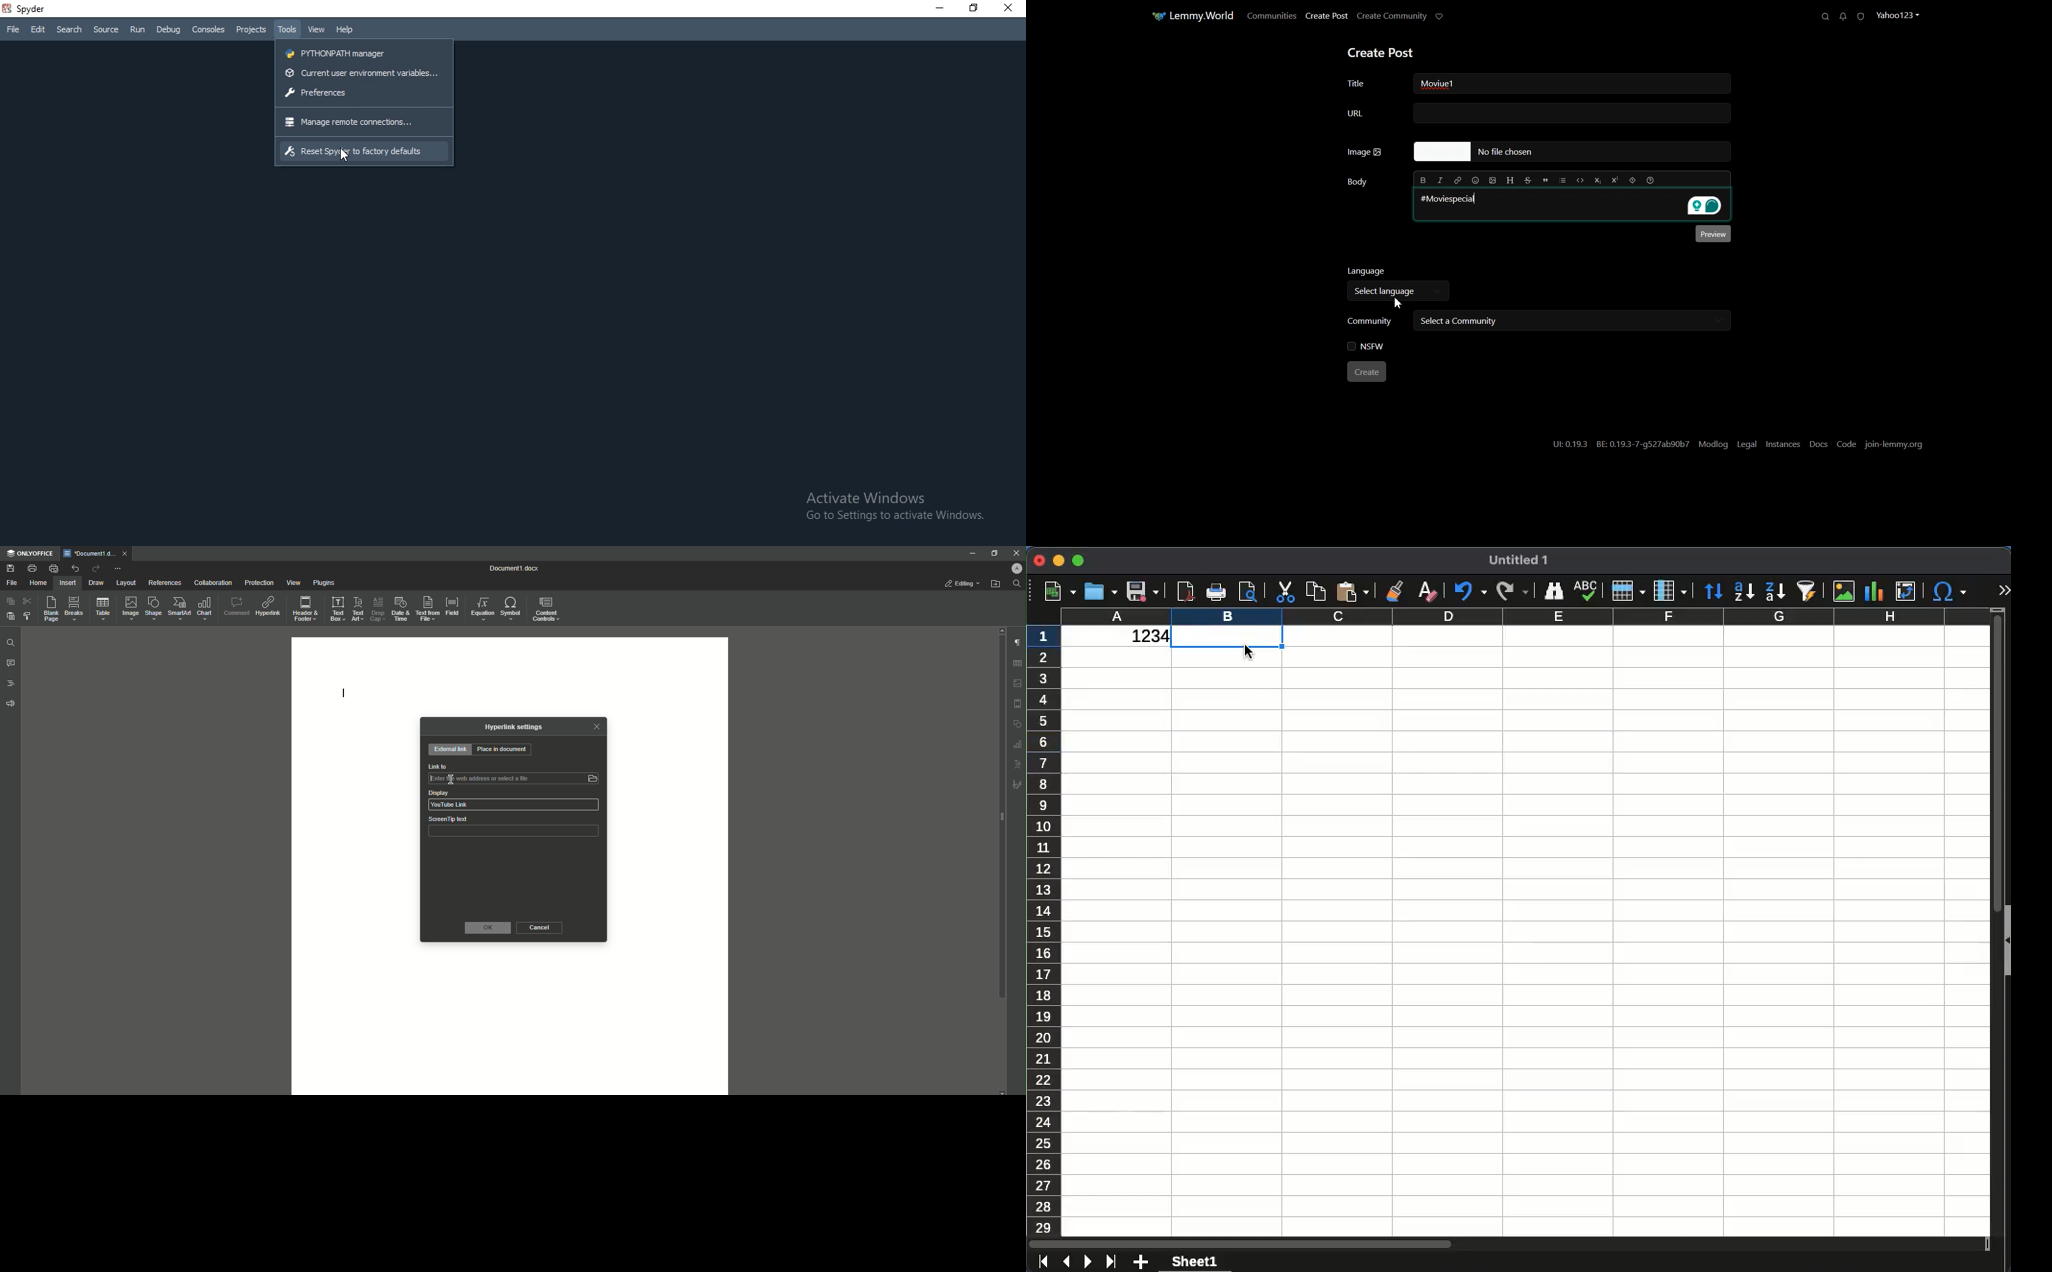 The image size is (2072, 1288). Describe the element at coordinates (27, 602) in the screenshot. I see `Cut` at that location.